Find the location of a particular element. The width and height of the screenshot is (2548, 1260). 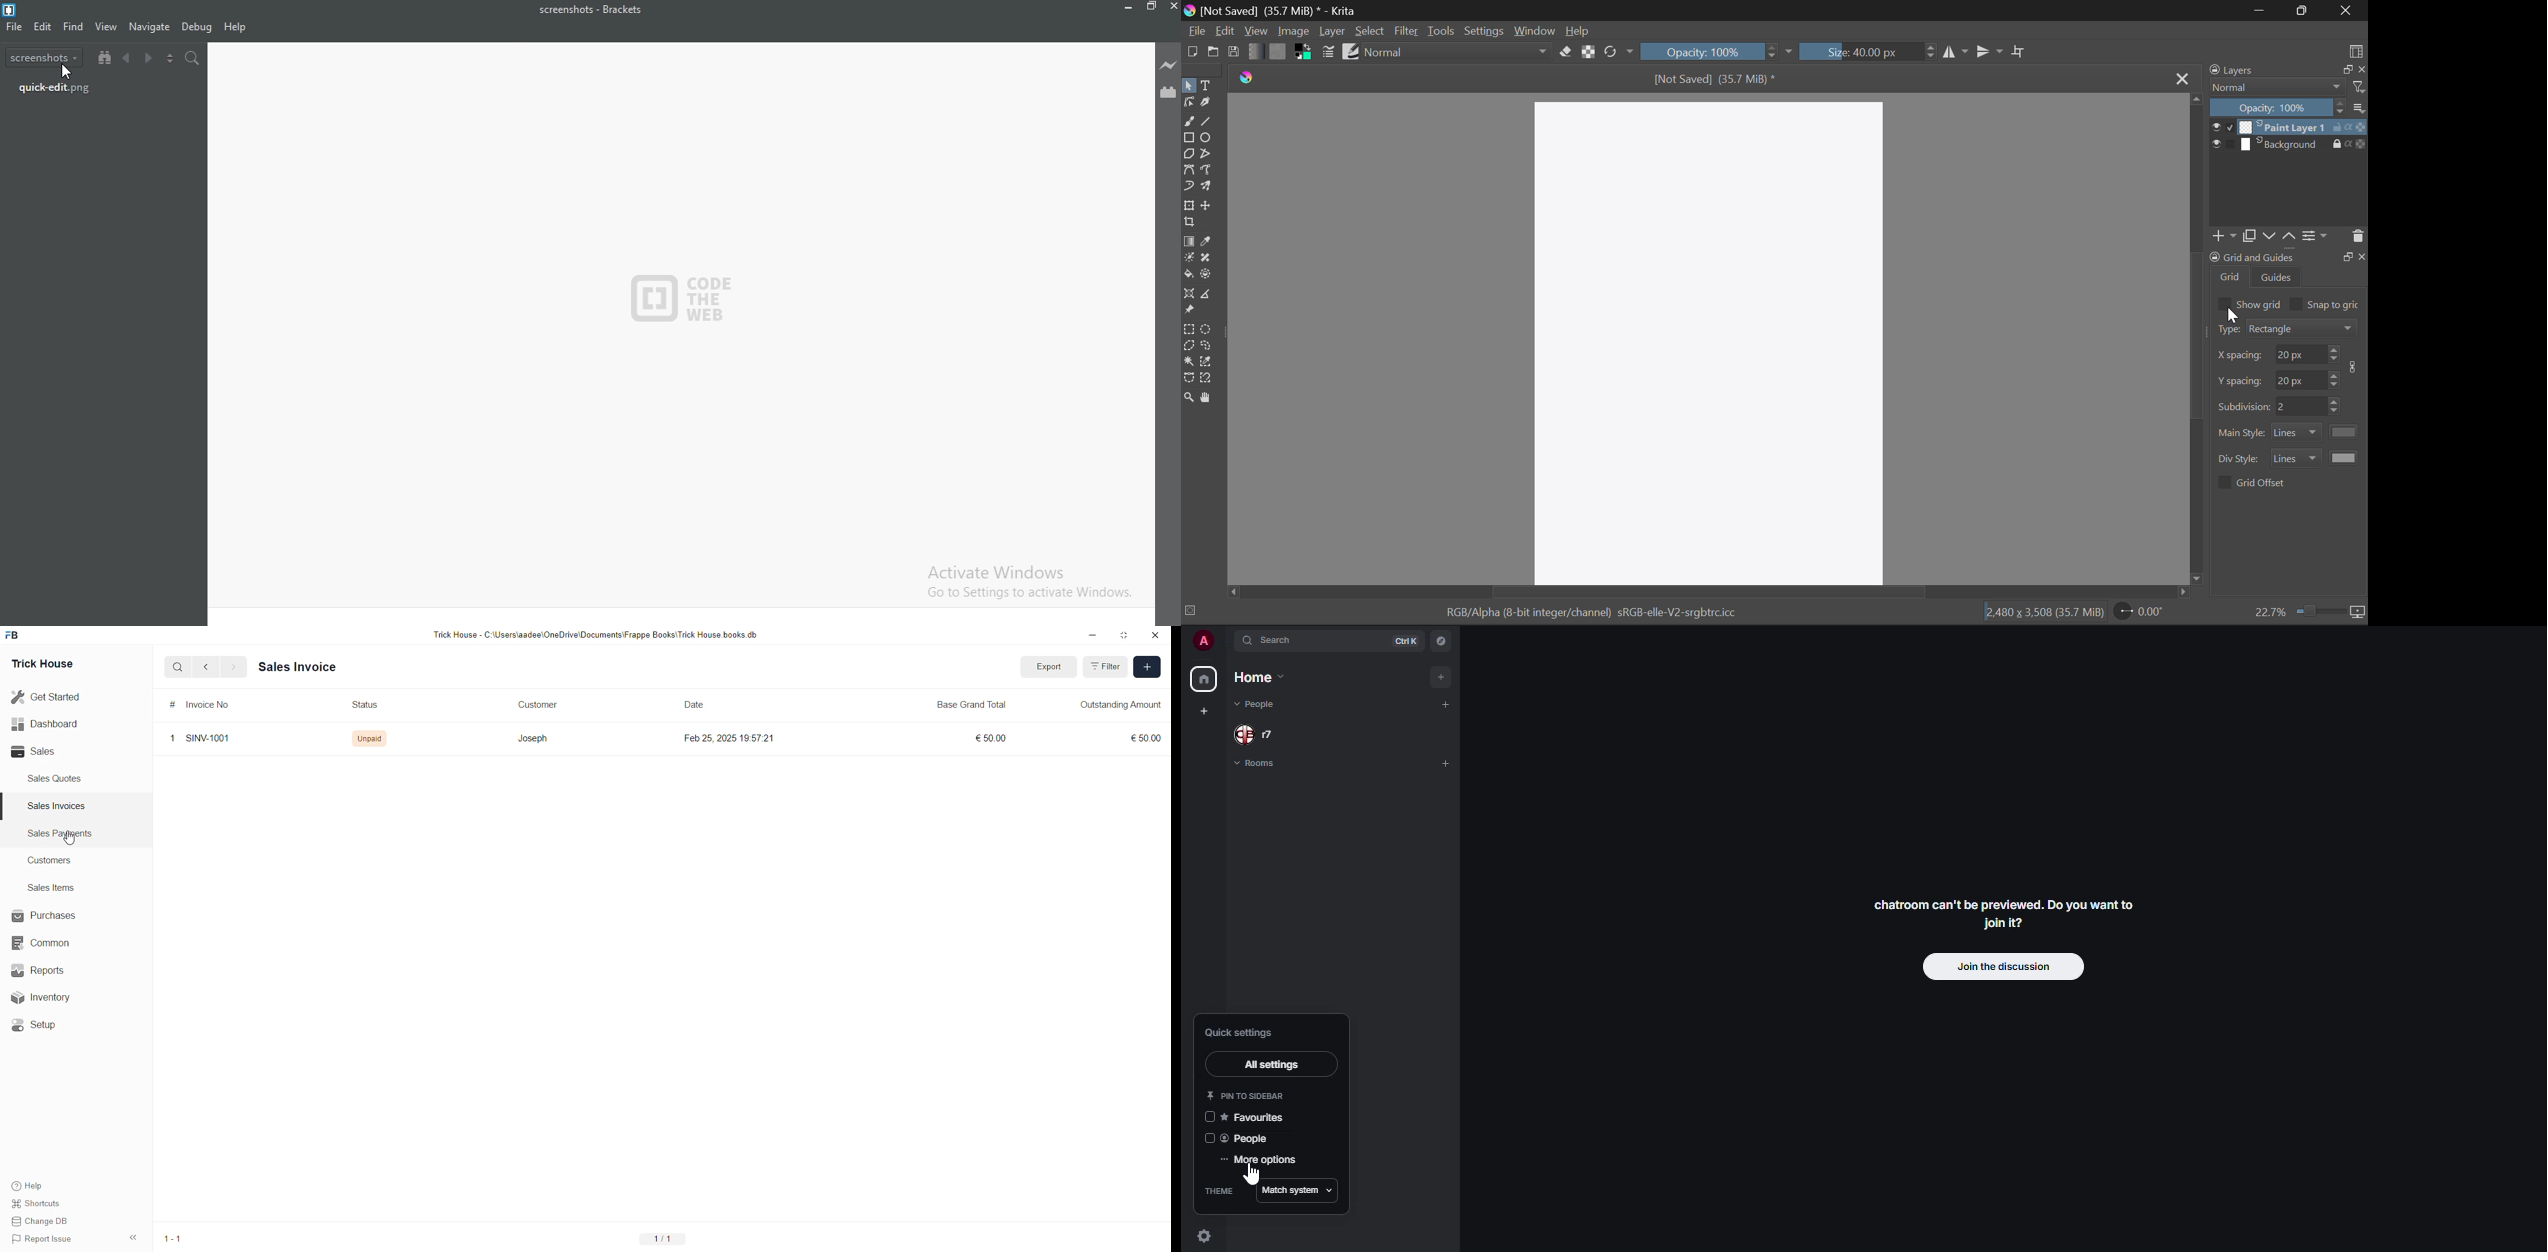

RGB/Alpha (8-bit integer/channel) sRGB-elle-V2-srgbtrc.icc is located at coordinates (1590, 615).